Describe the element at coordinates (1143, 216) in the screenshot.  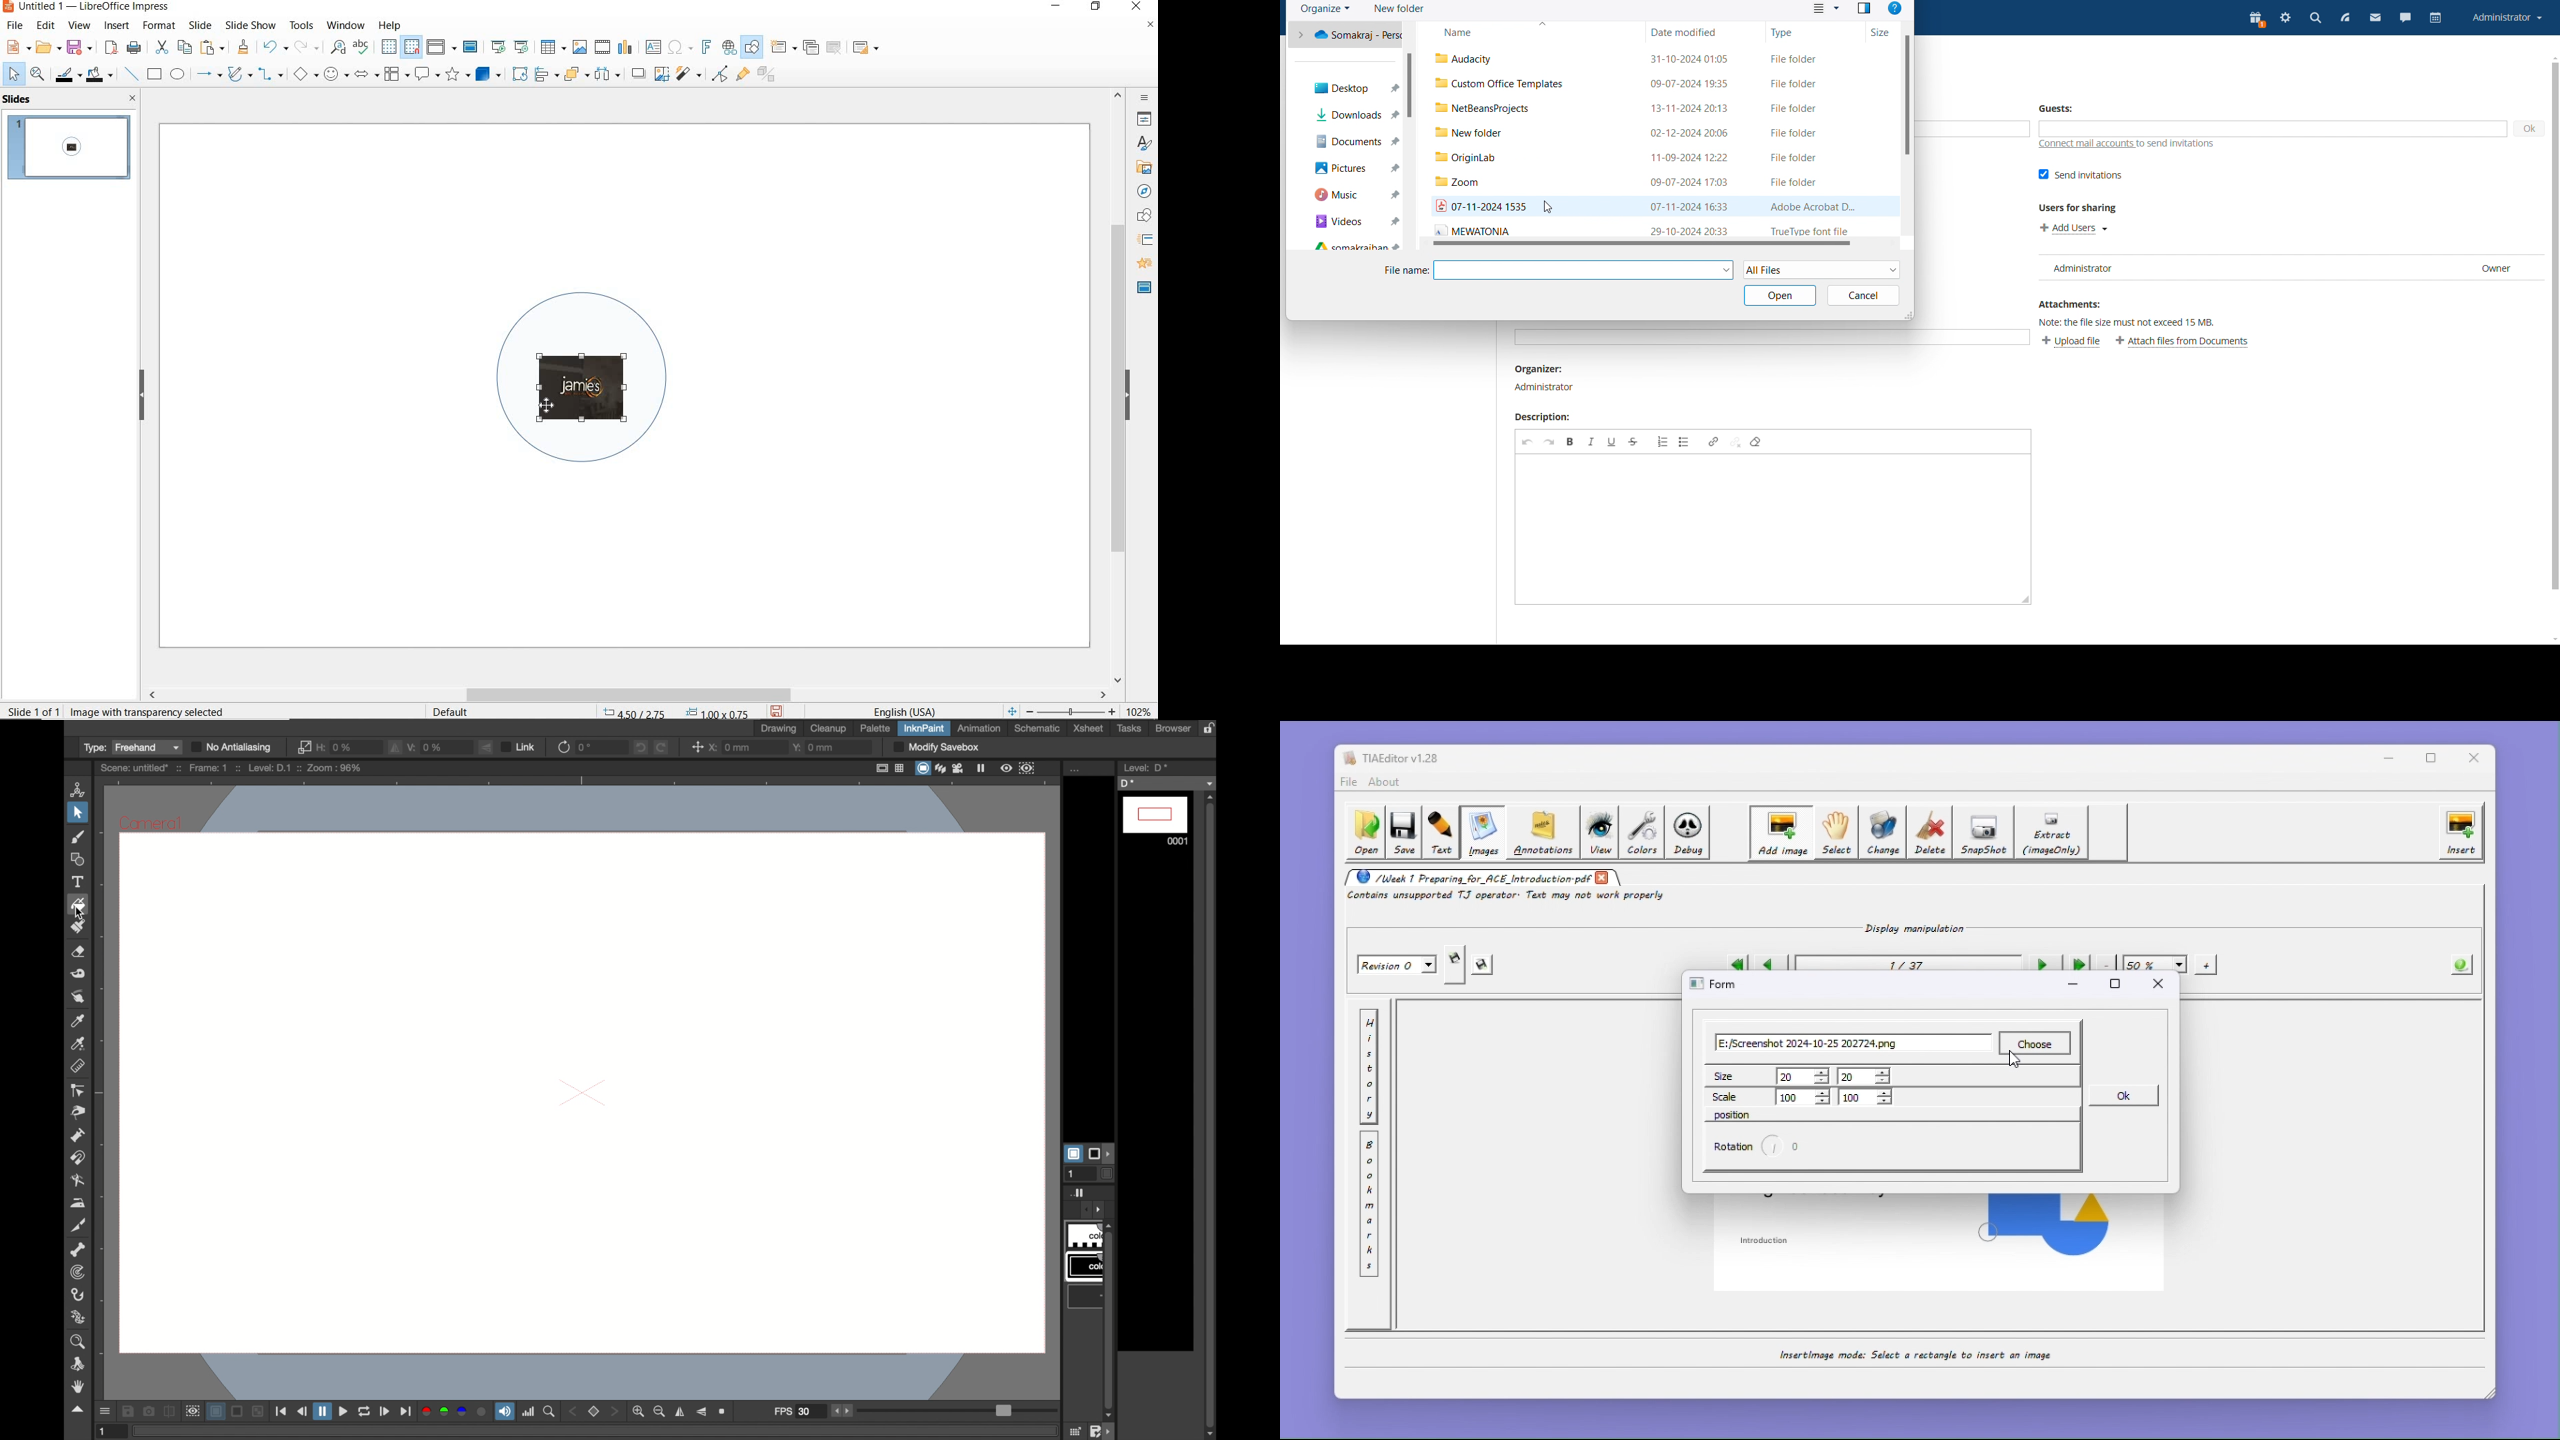
I see `shapes` at that location.